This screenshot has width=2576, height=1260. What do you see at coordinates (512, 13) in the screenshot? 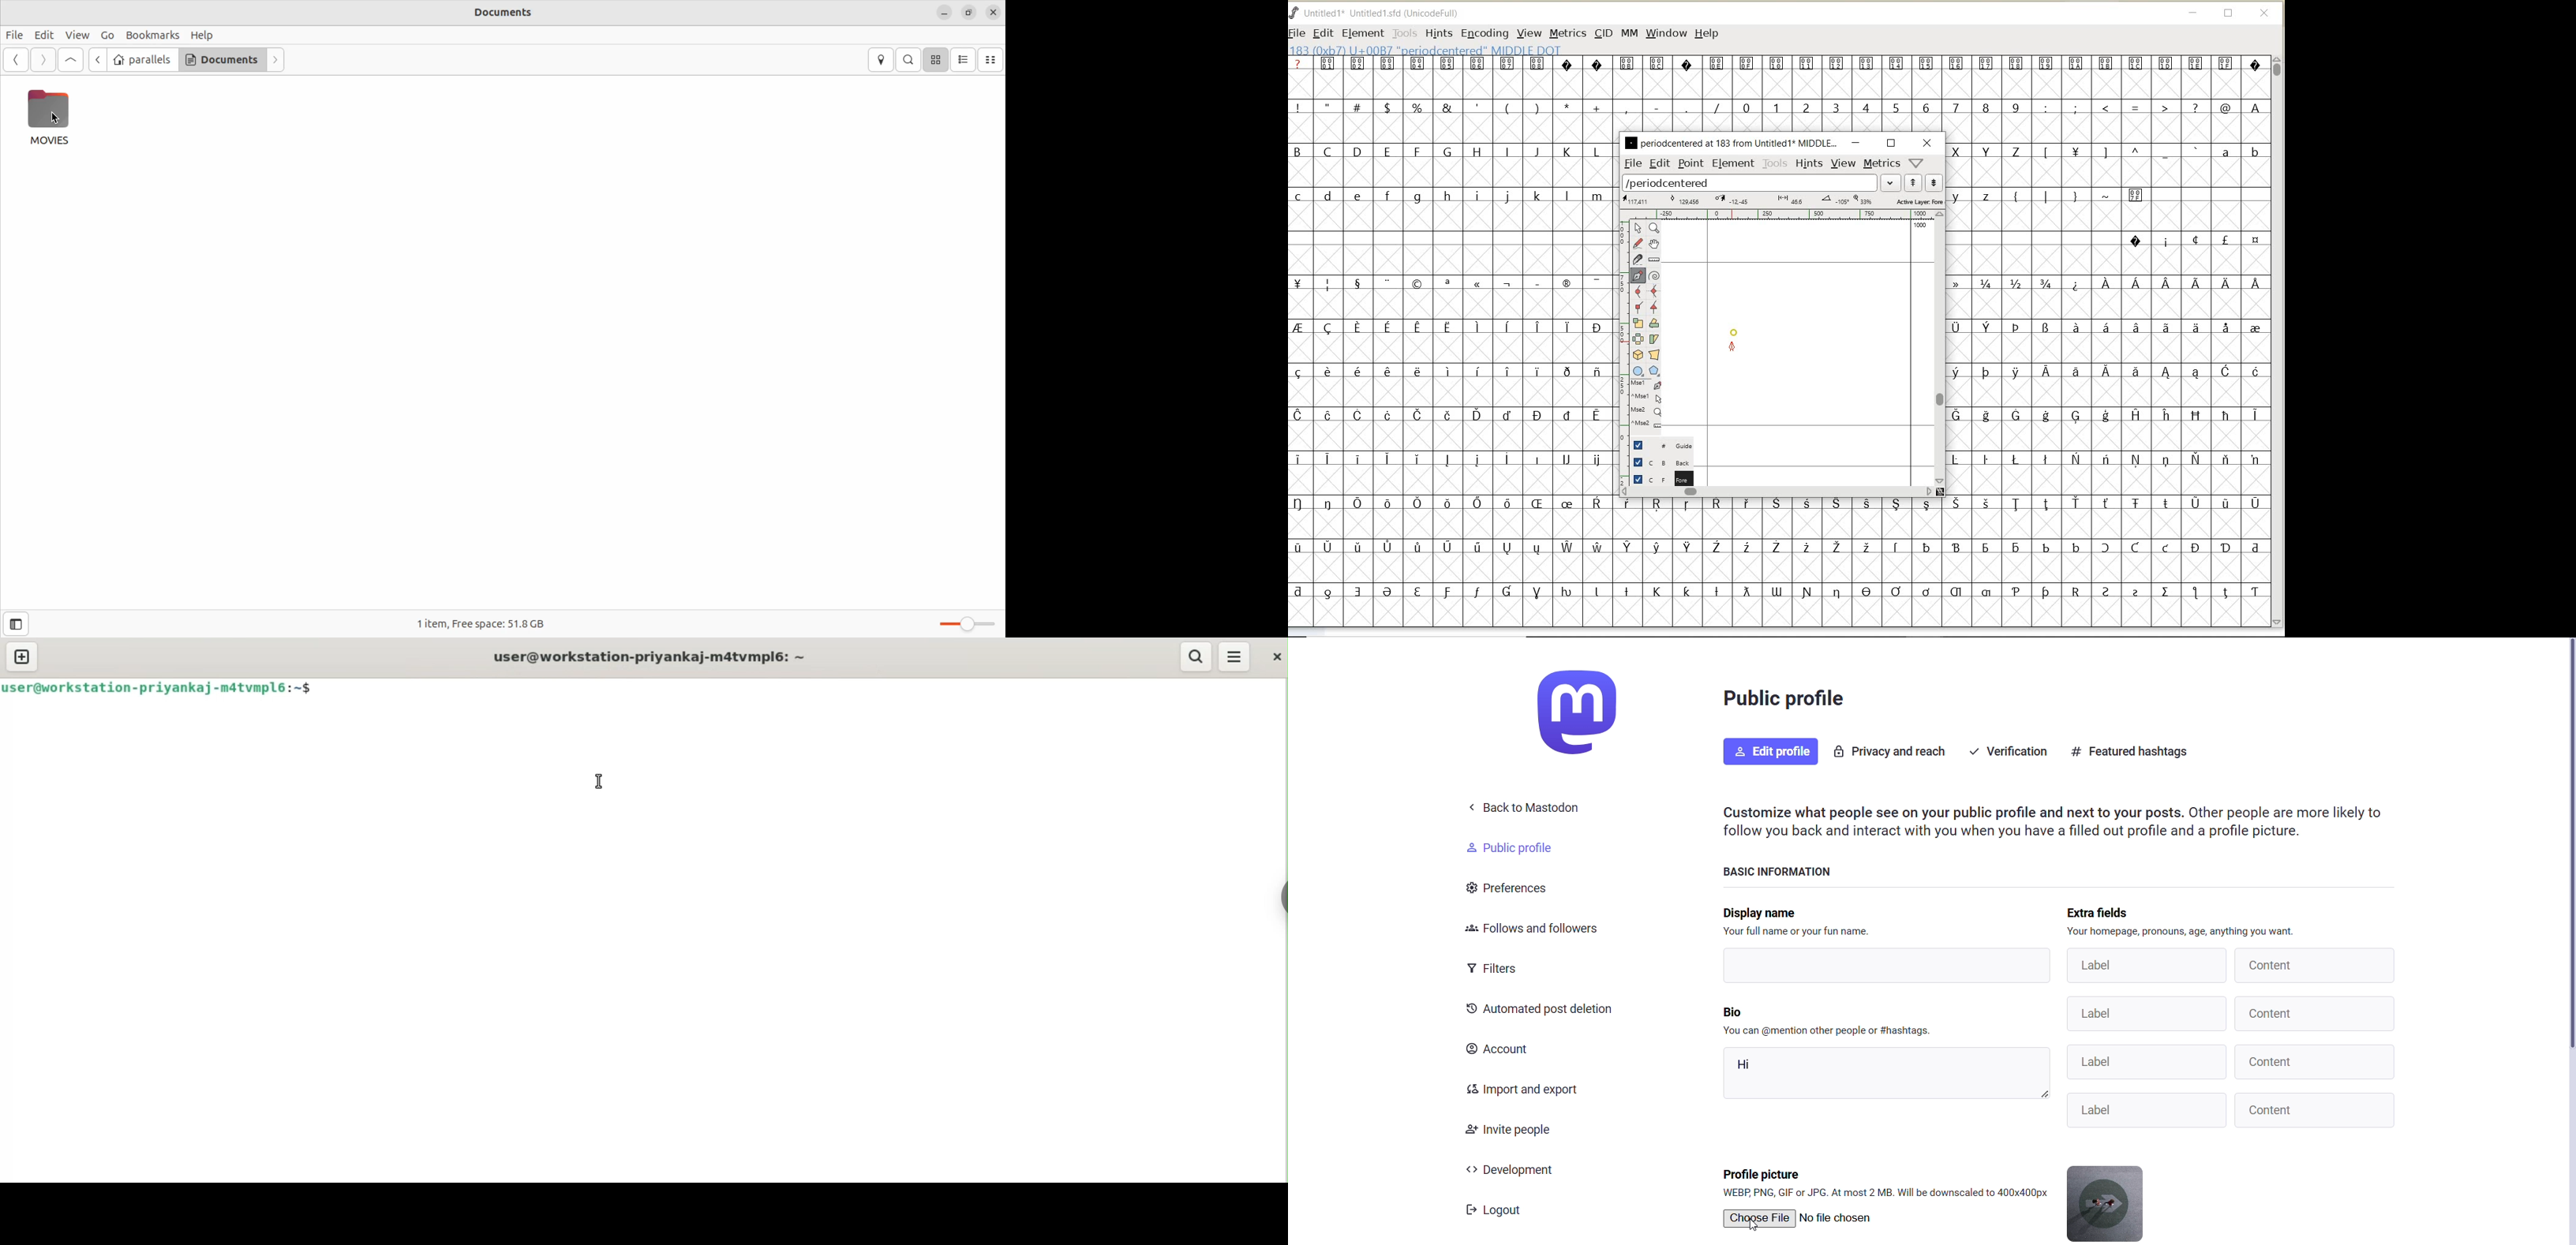
I see `Documents` at bounding box center [512, 13].